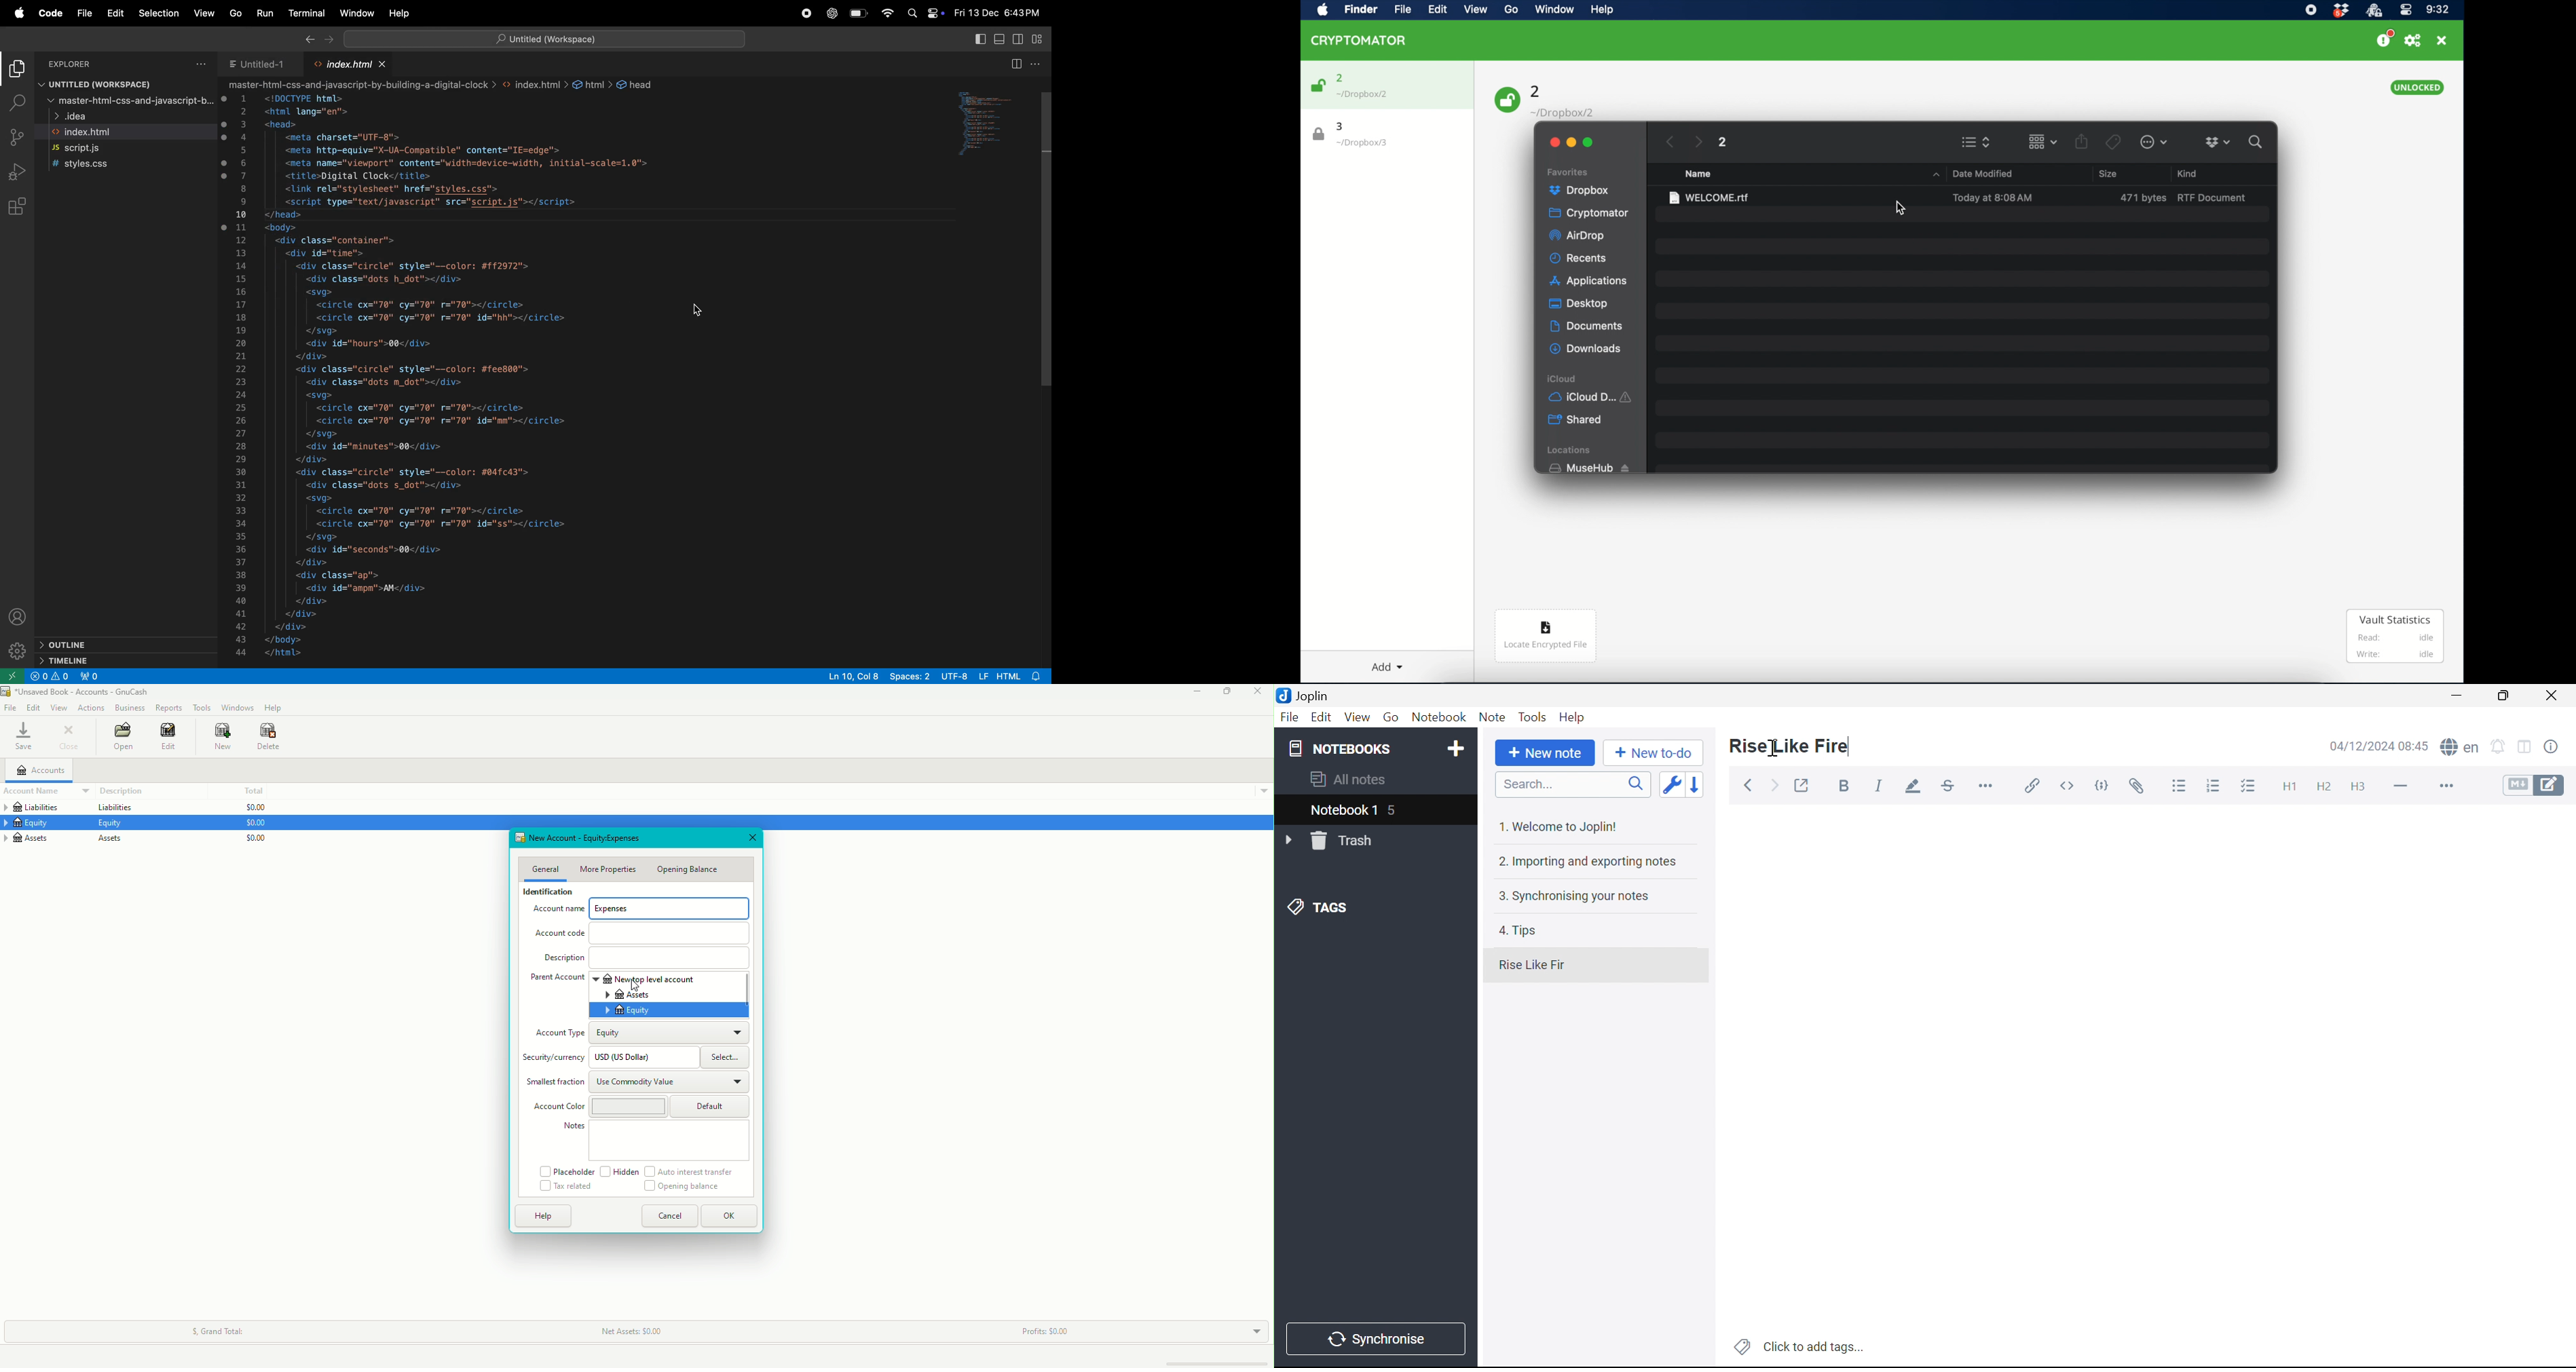  What do you see at coordinates (2358, 785) in the screenshot?
I see `Heading 3` at bounding box center [2358, 785].